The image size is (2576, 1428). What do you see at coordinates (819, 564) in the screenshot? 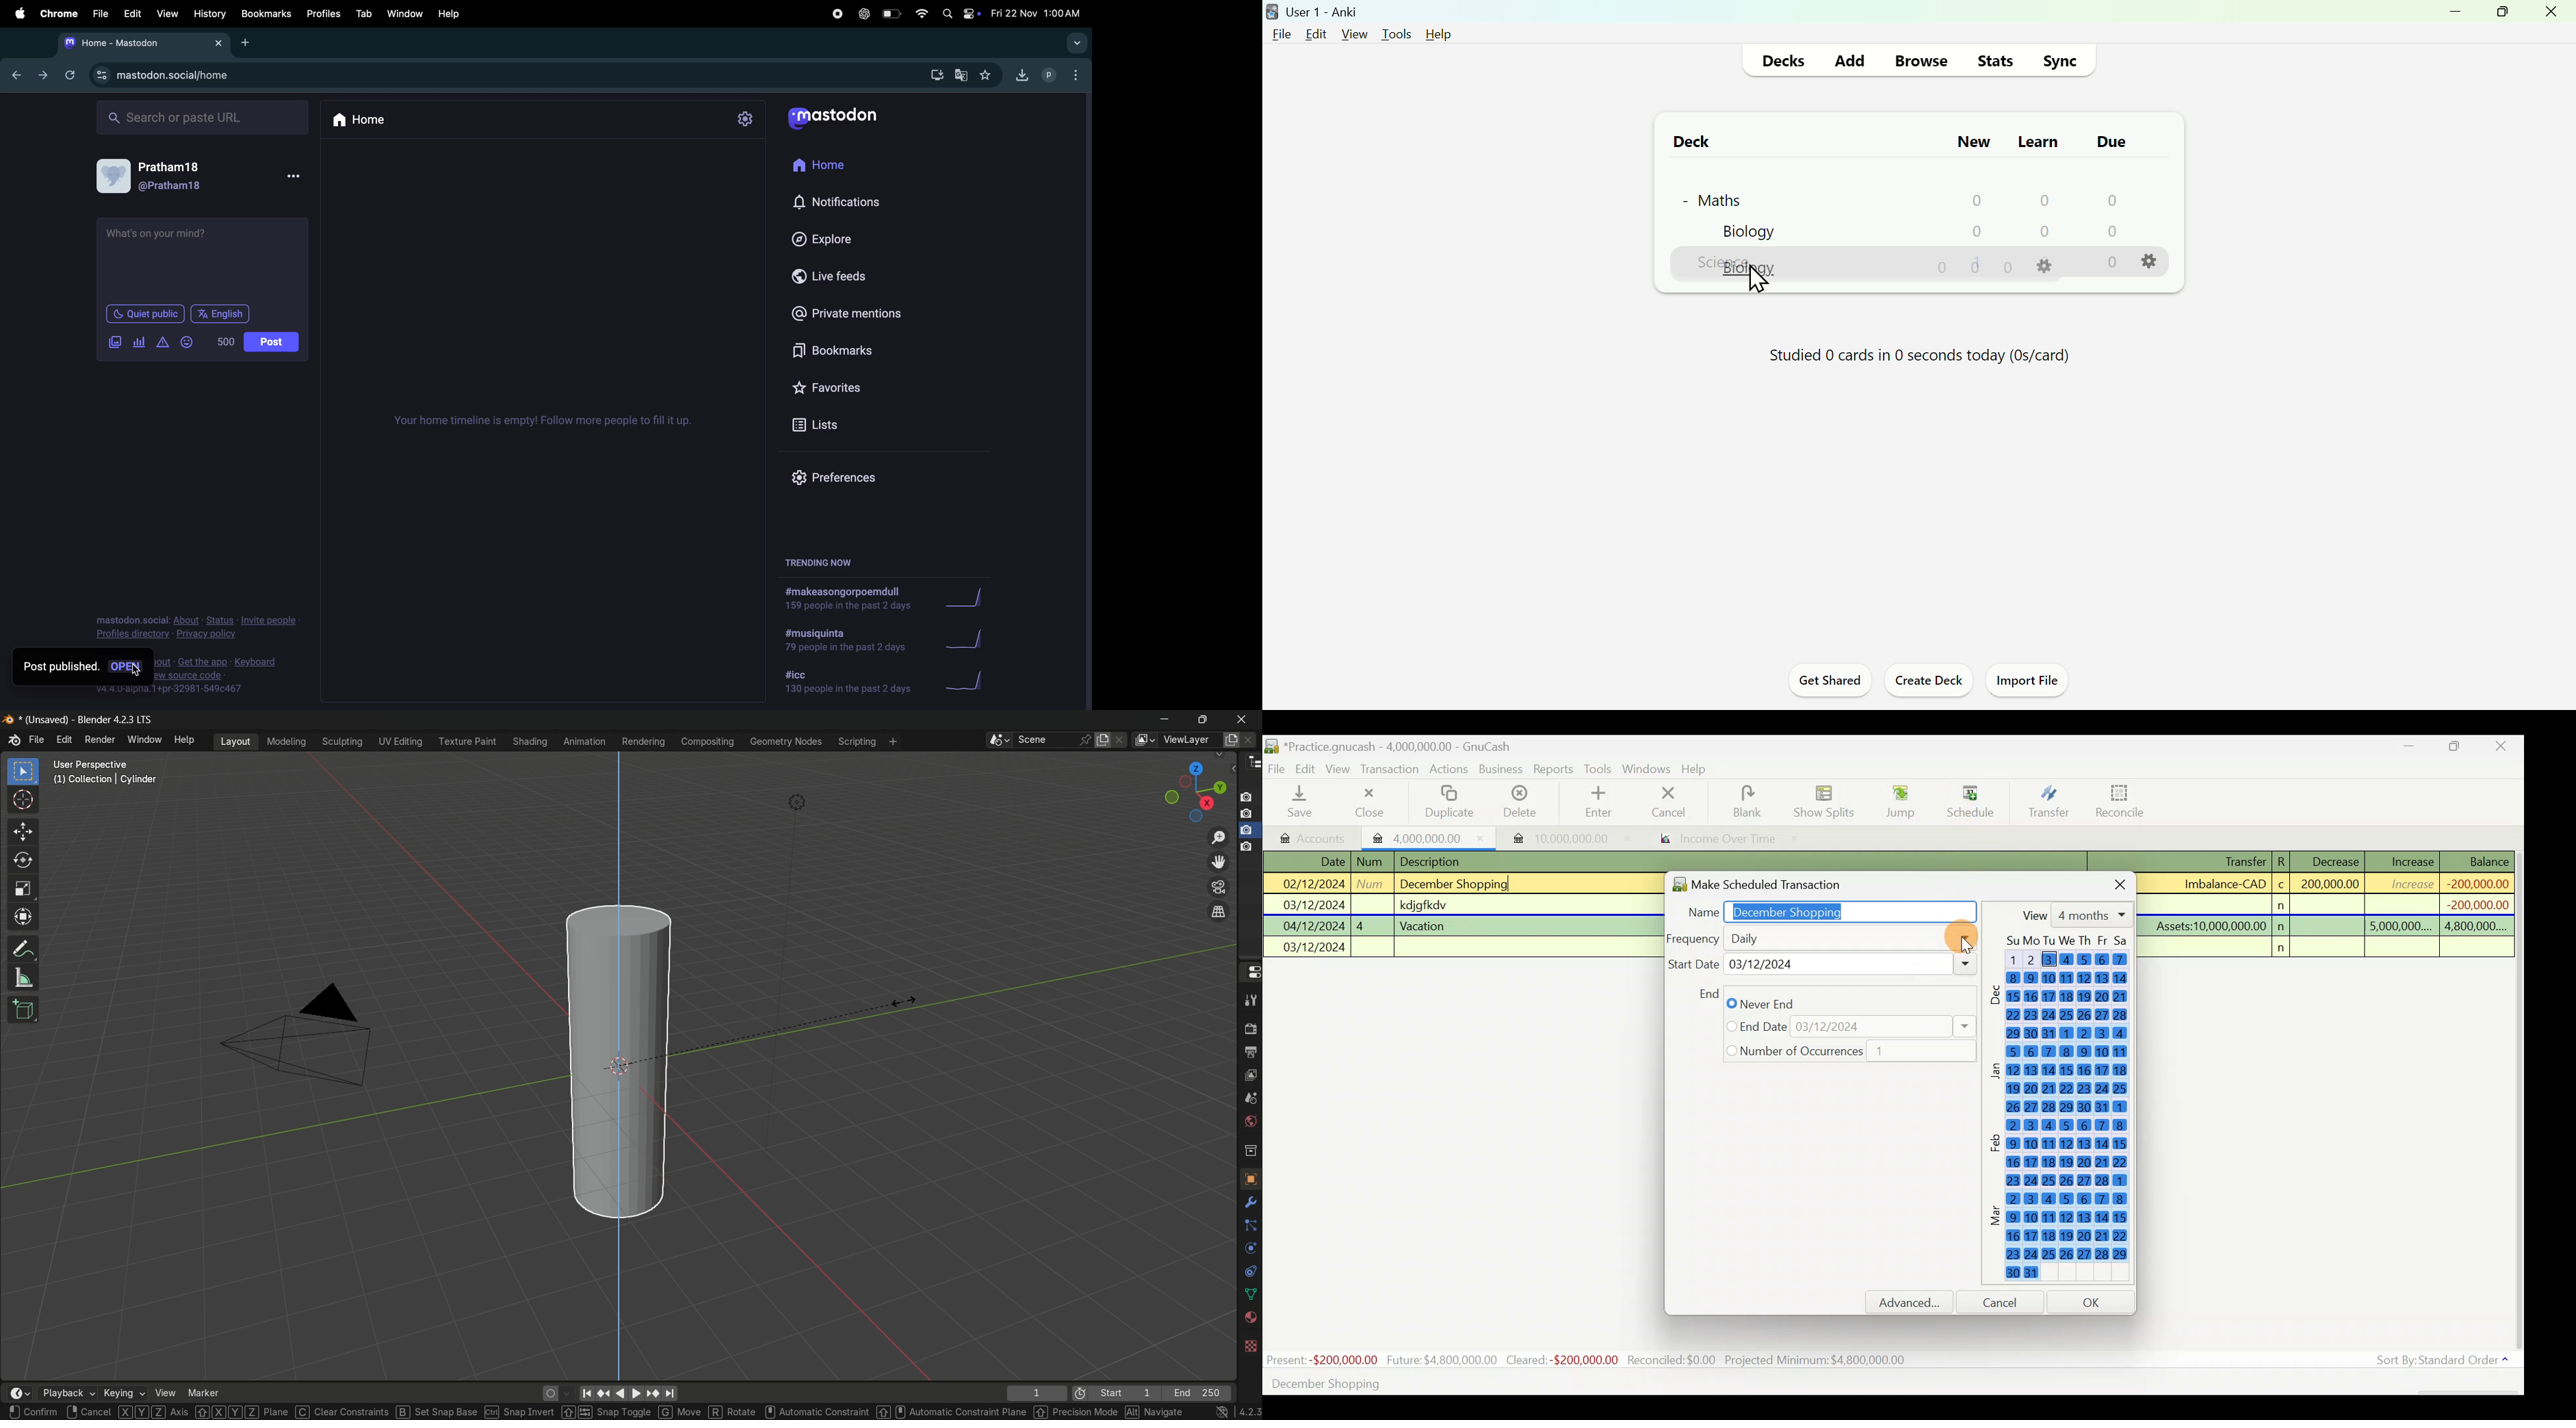
I see `trending now` at bounding box center [819, 564].